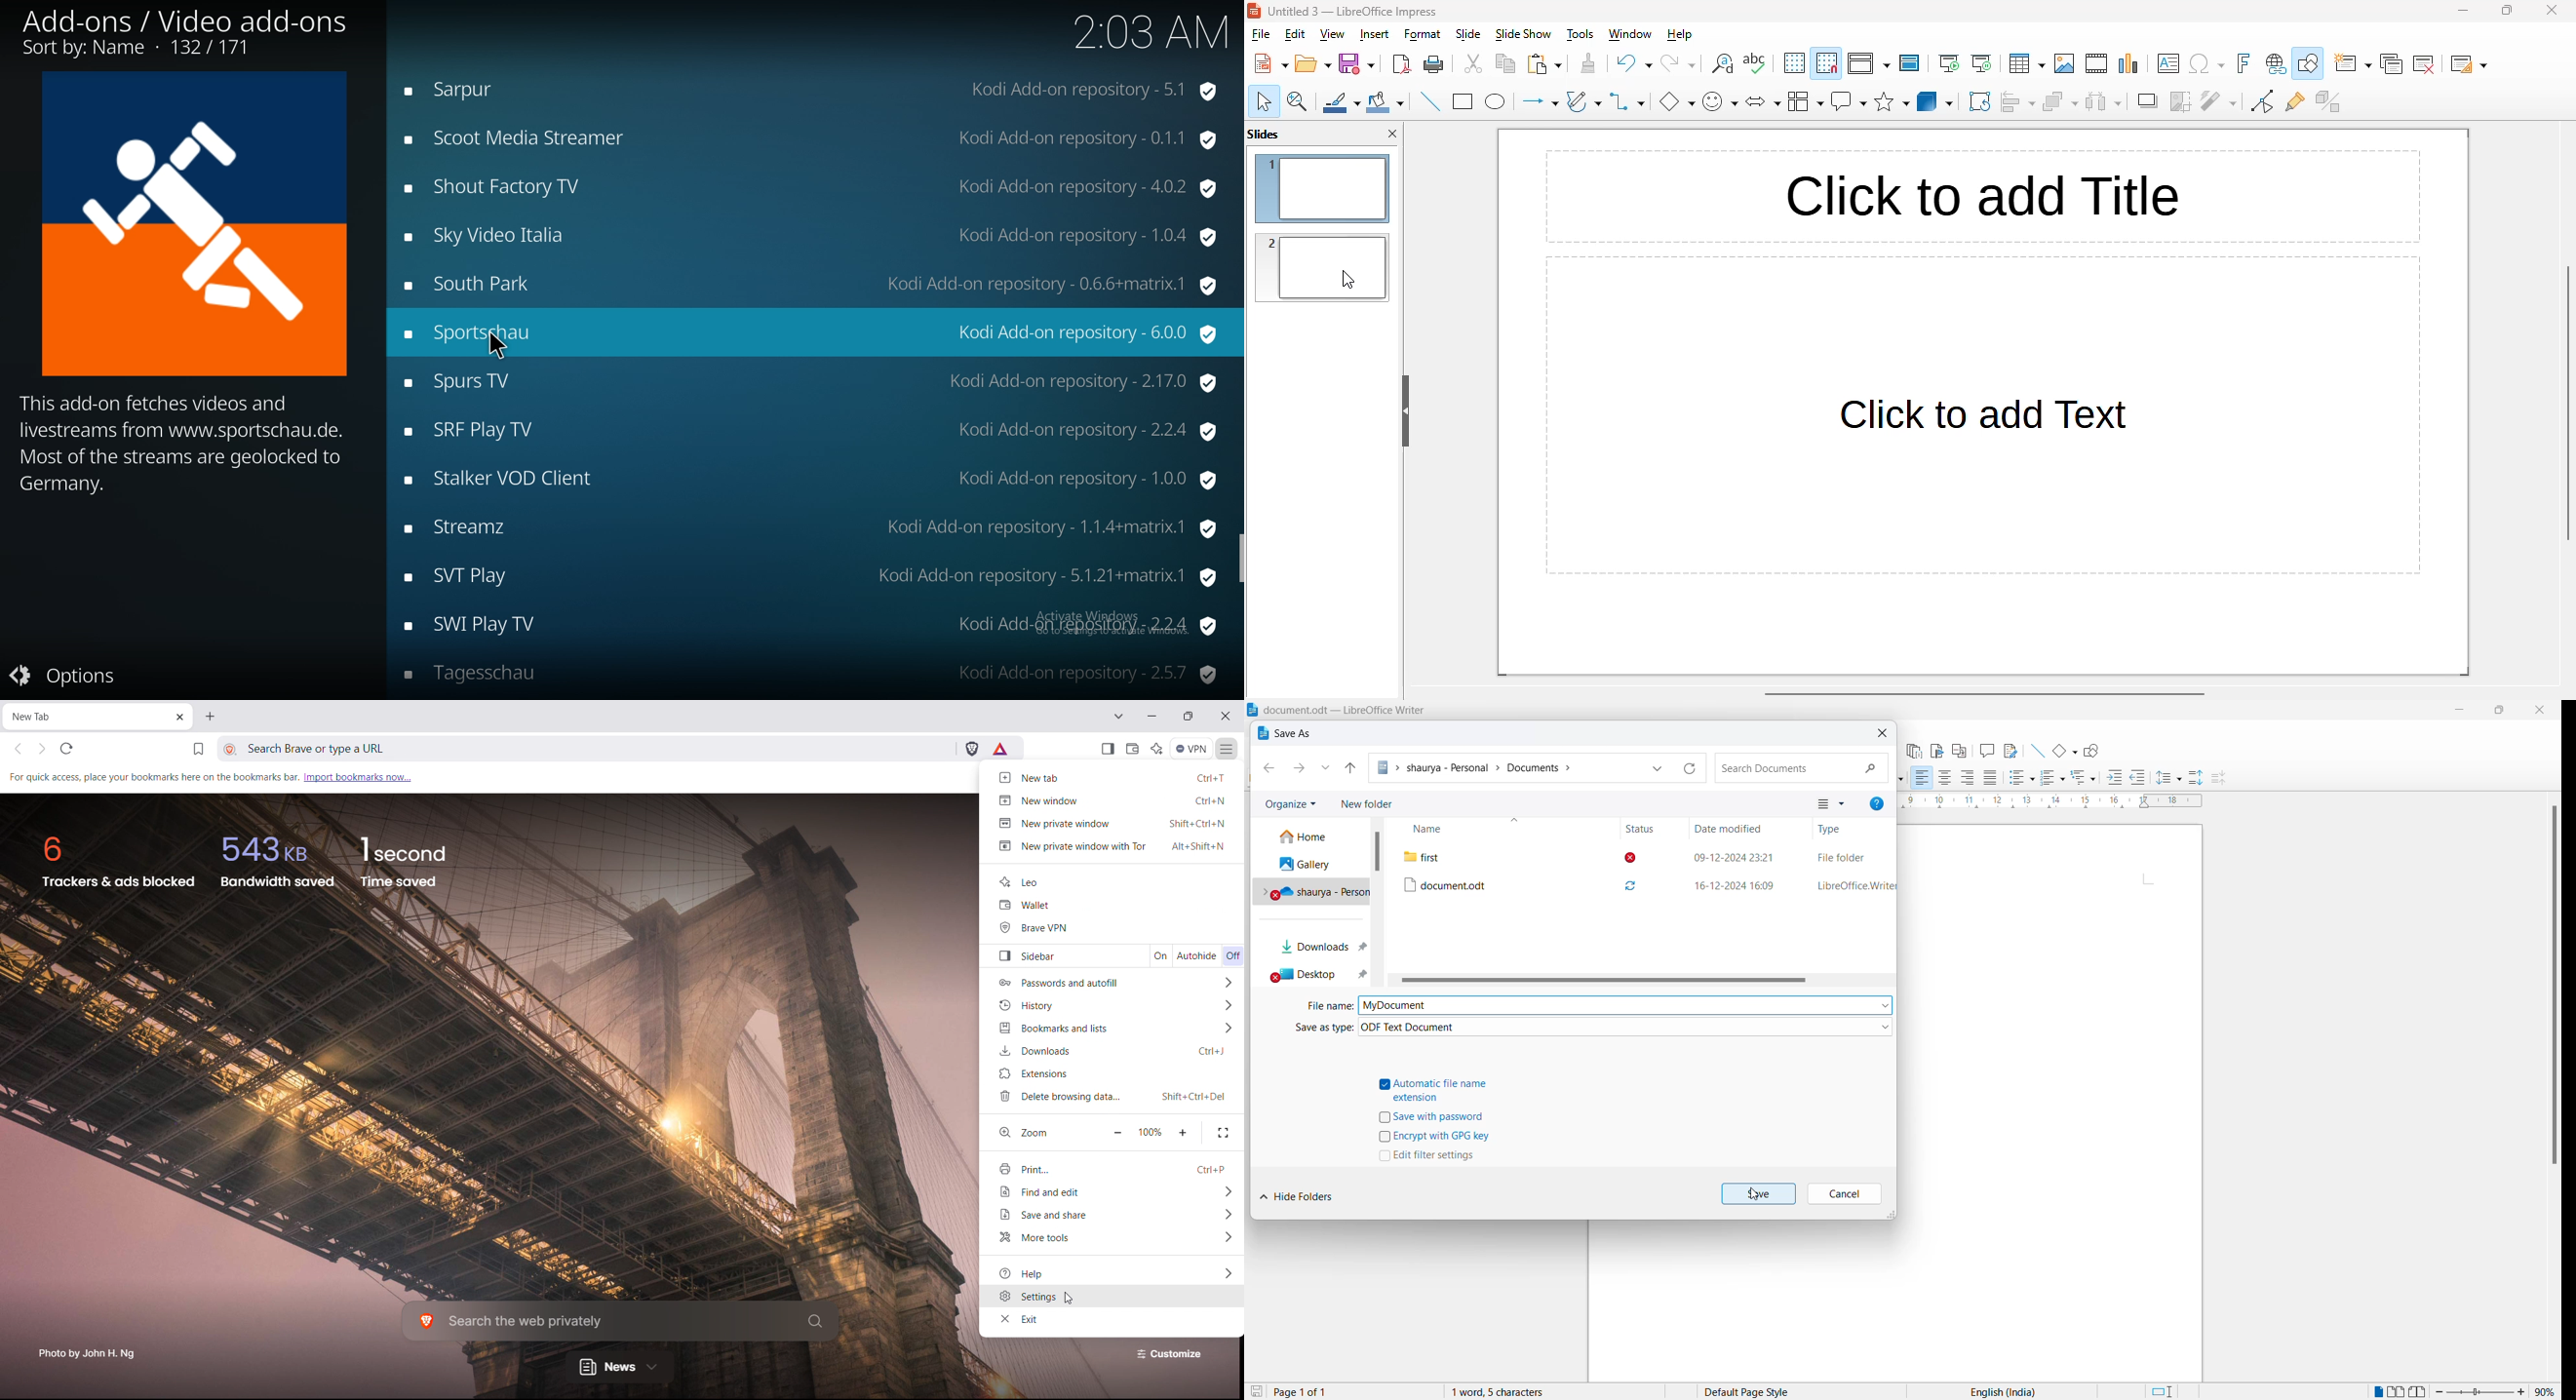  I want to click on 100%, so click(1151, 1132).